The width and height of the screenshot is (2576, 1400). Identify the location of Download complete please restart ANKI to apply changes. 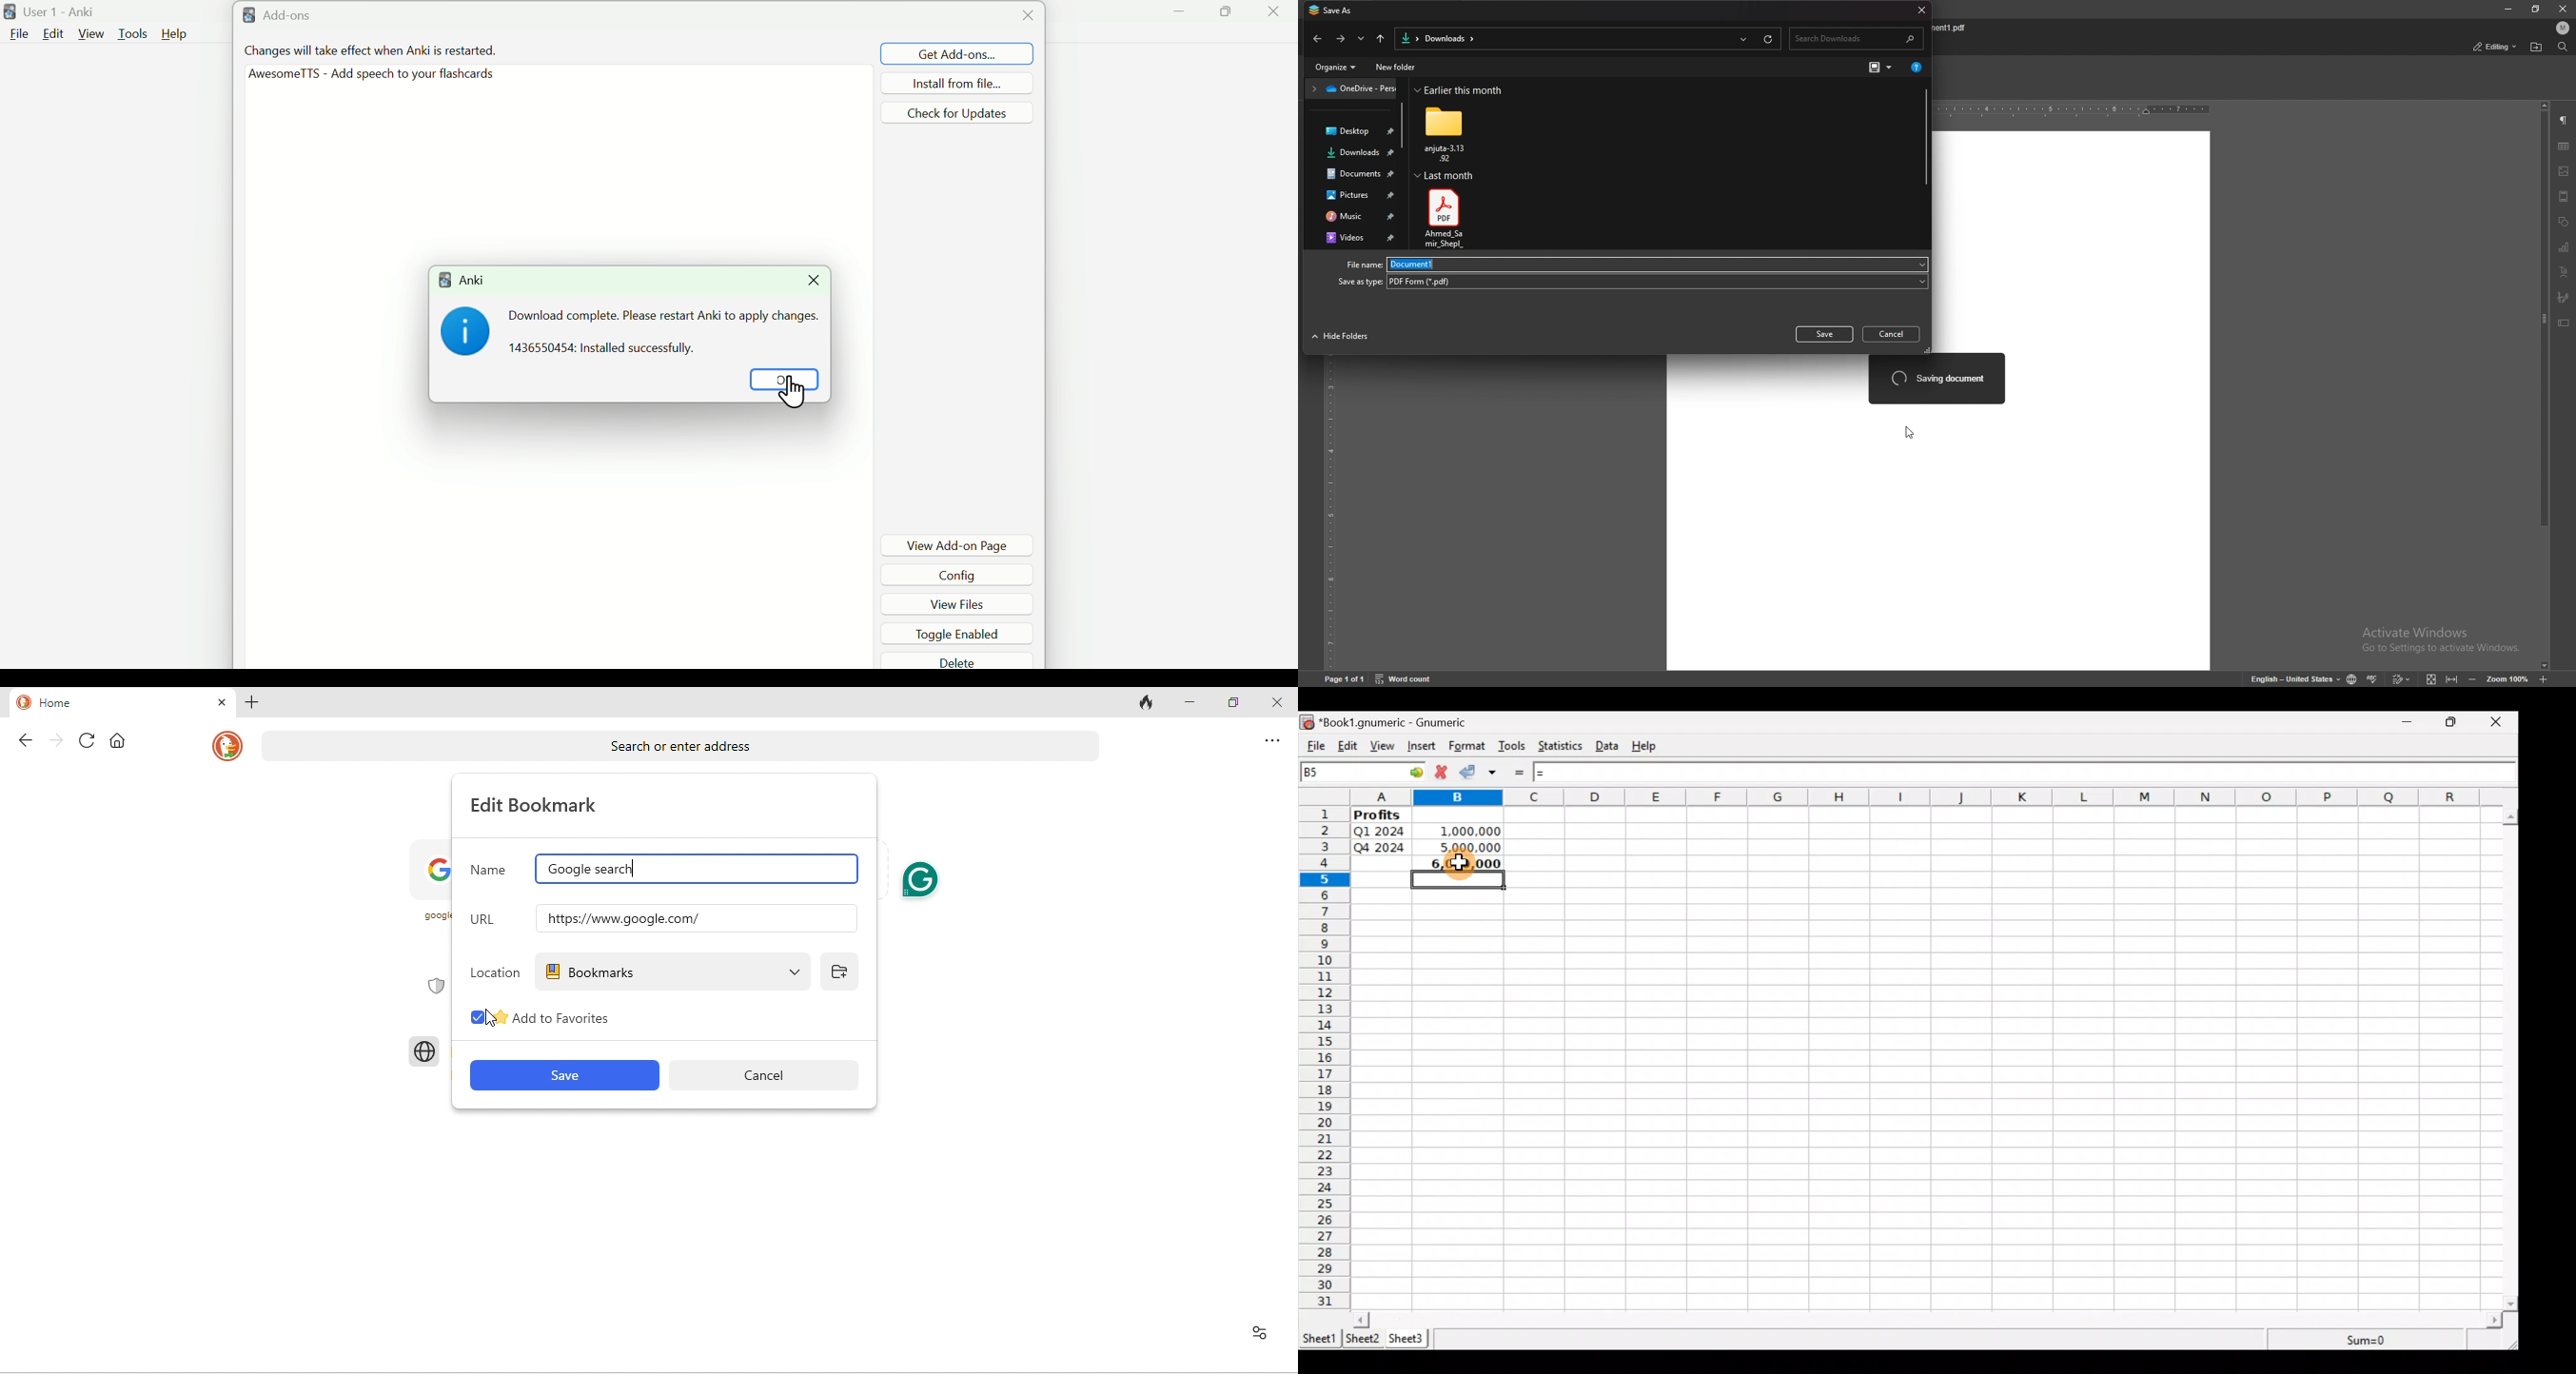
(666, 314).